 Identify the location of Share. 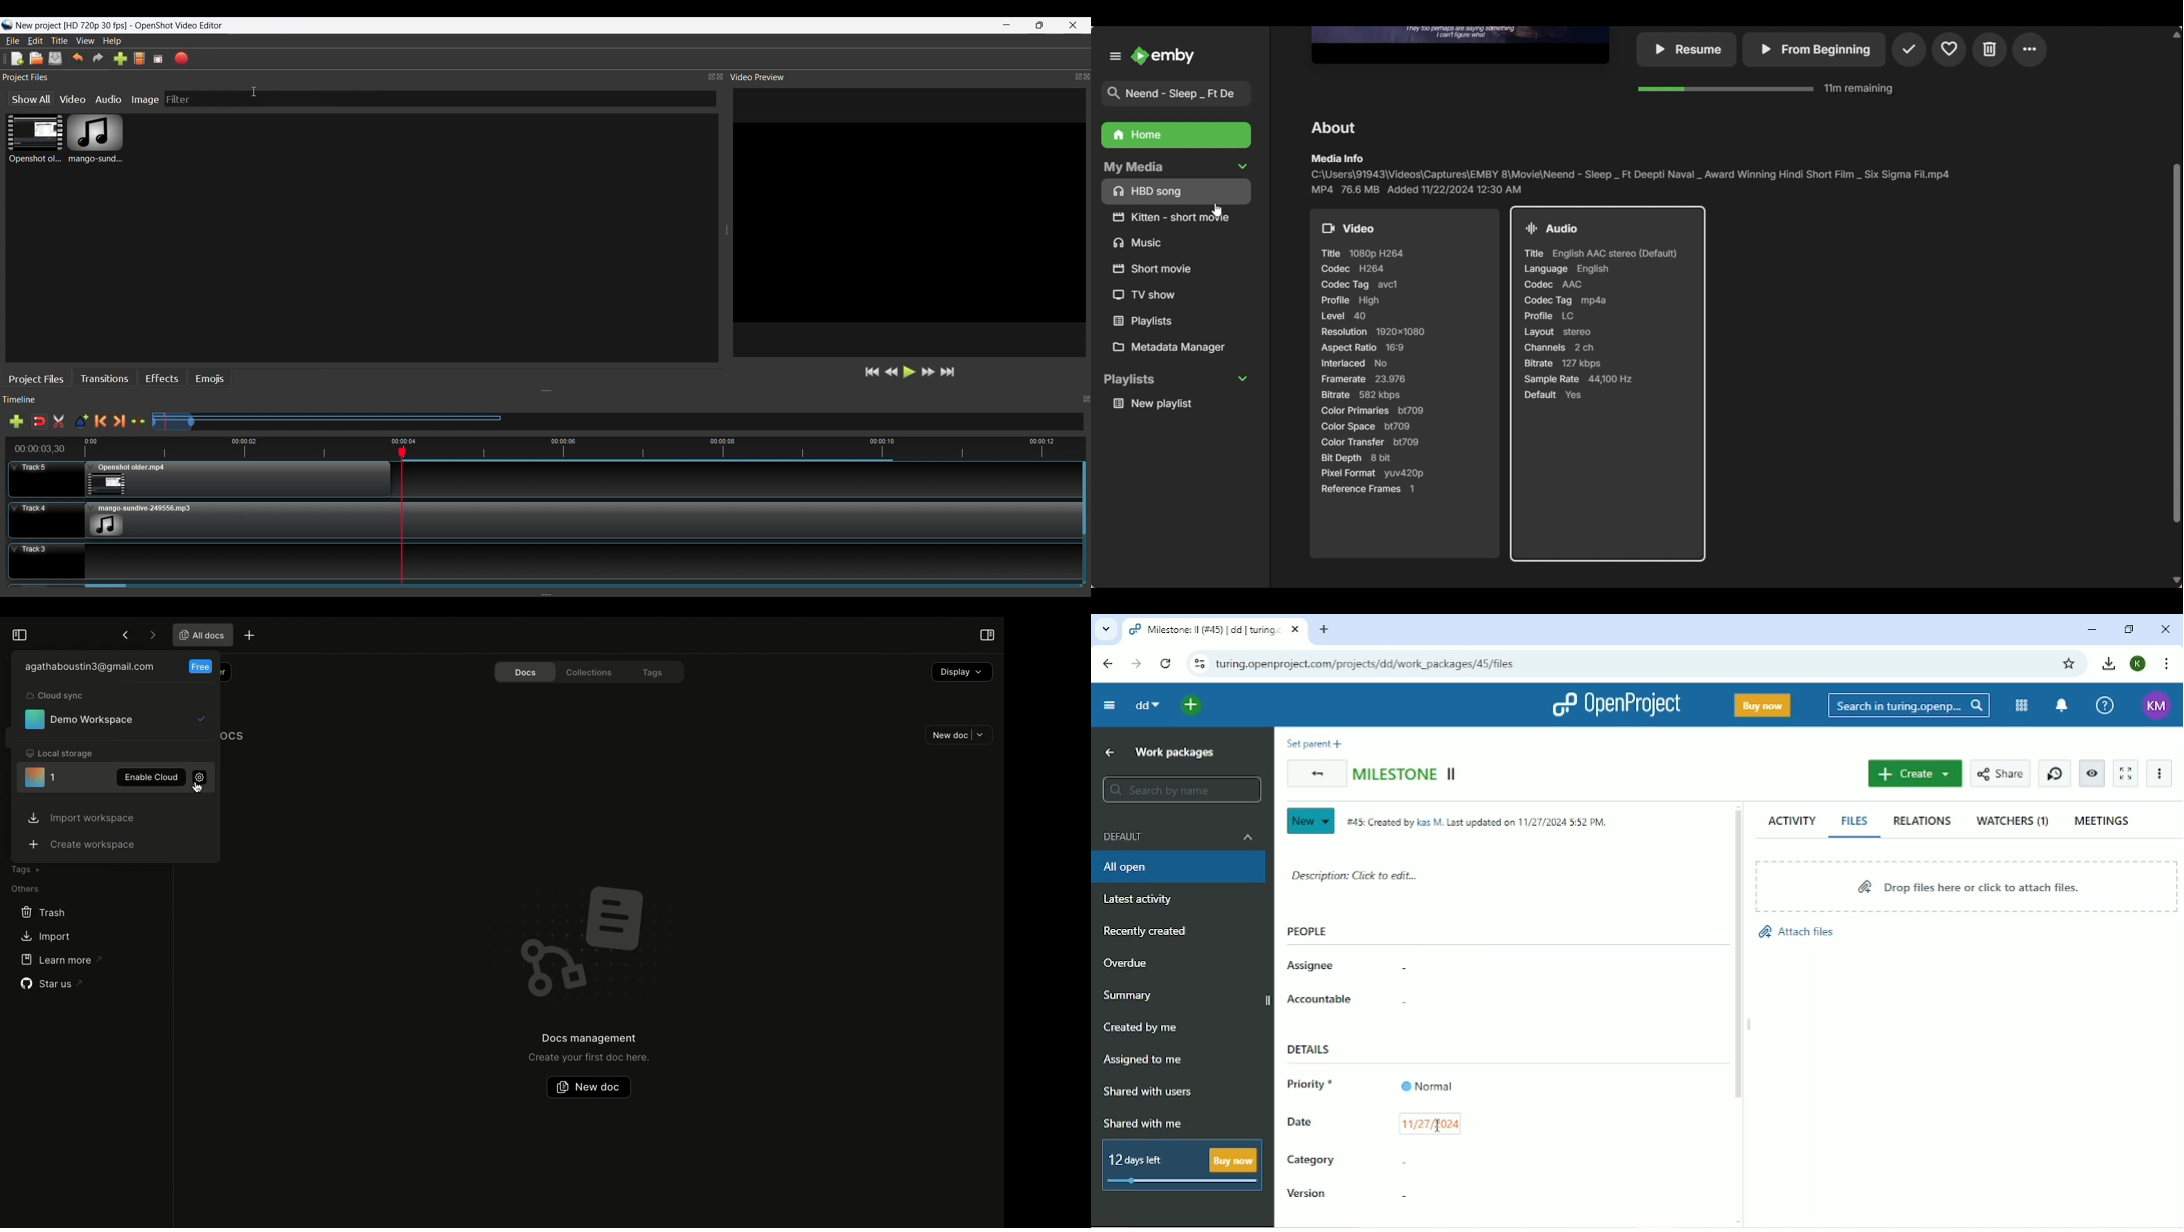
(1999, 774).